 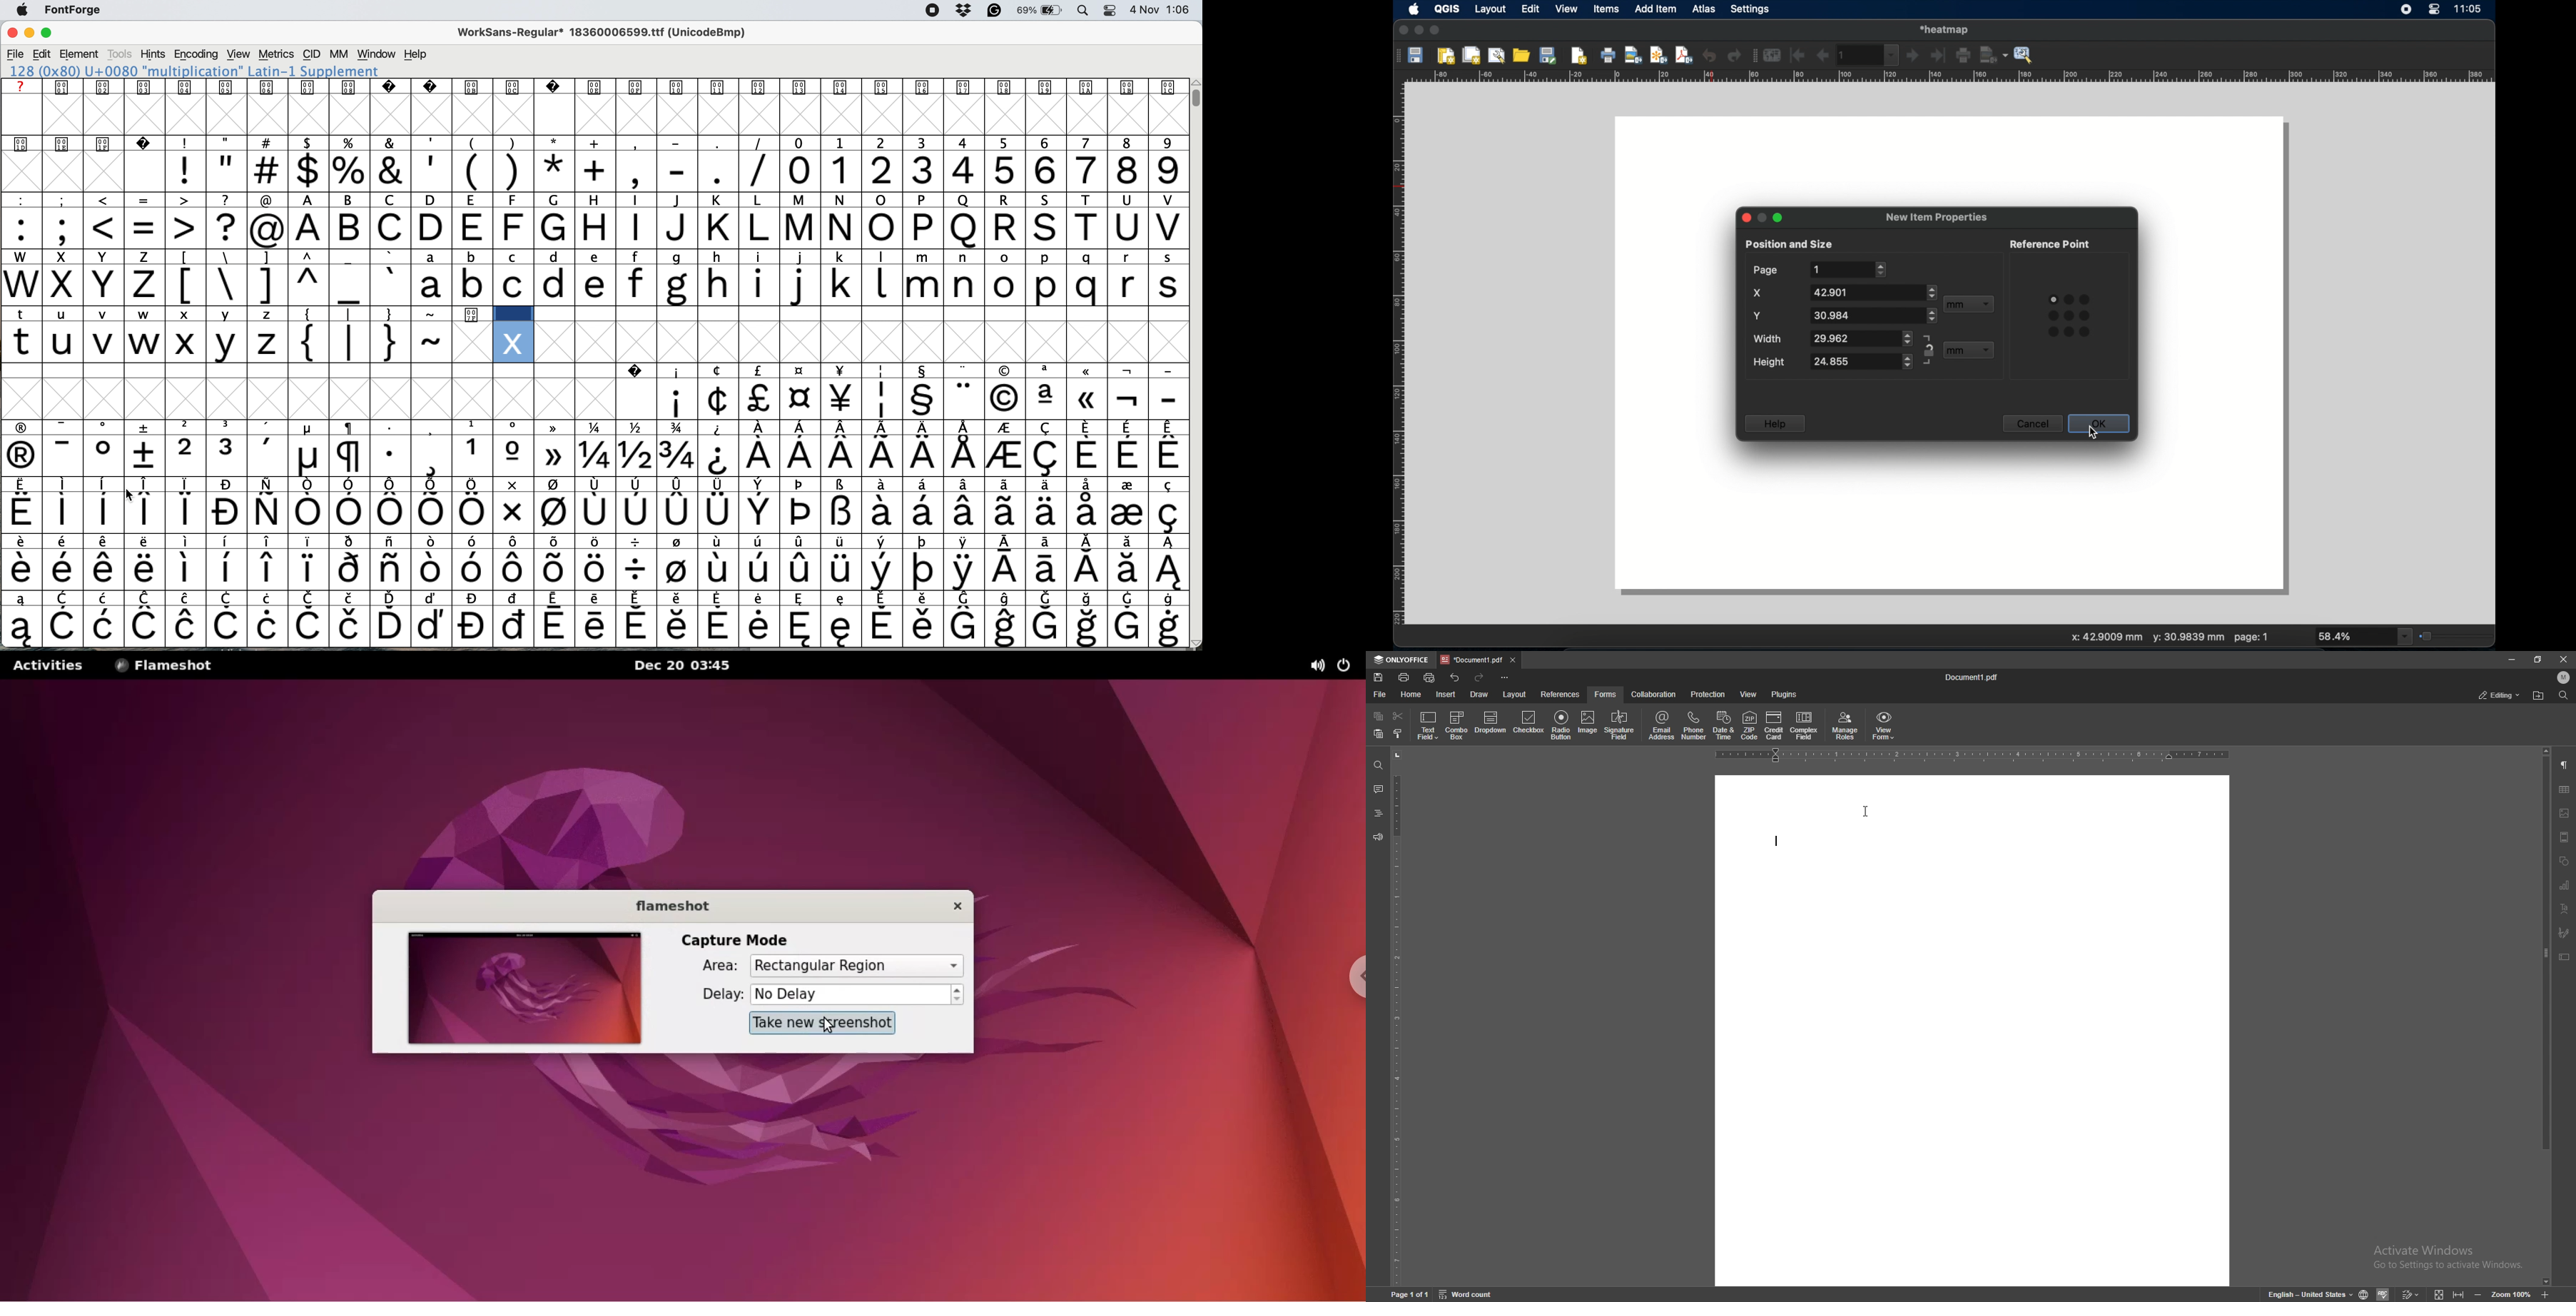 What do you see at coordinates (1455, 677) in the screenshot?
I see `undo` at bounding box center [1455, 677].